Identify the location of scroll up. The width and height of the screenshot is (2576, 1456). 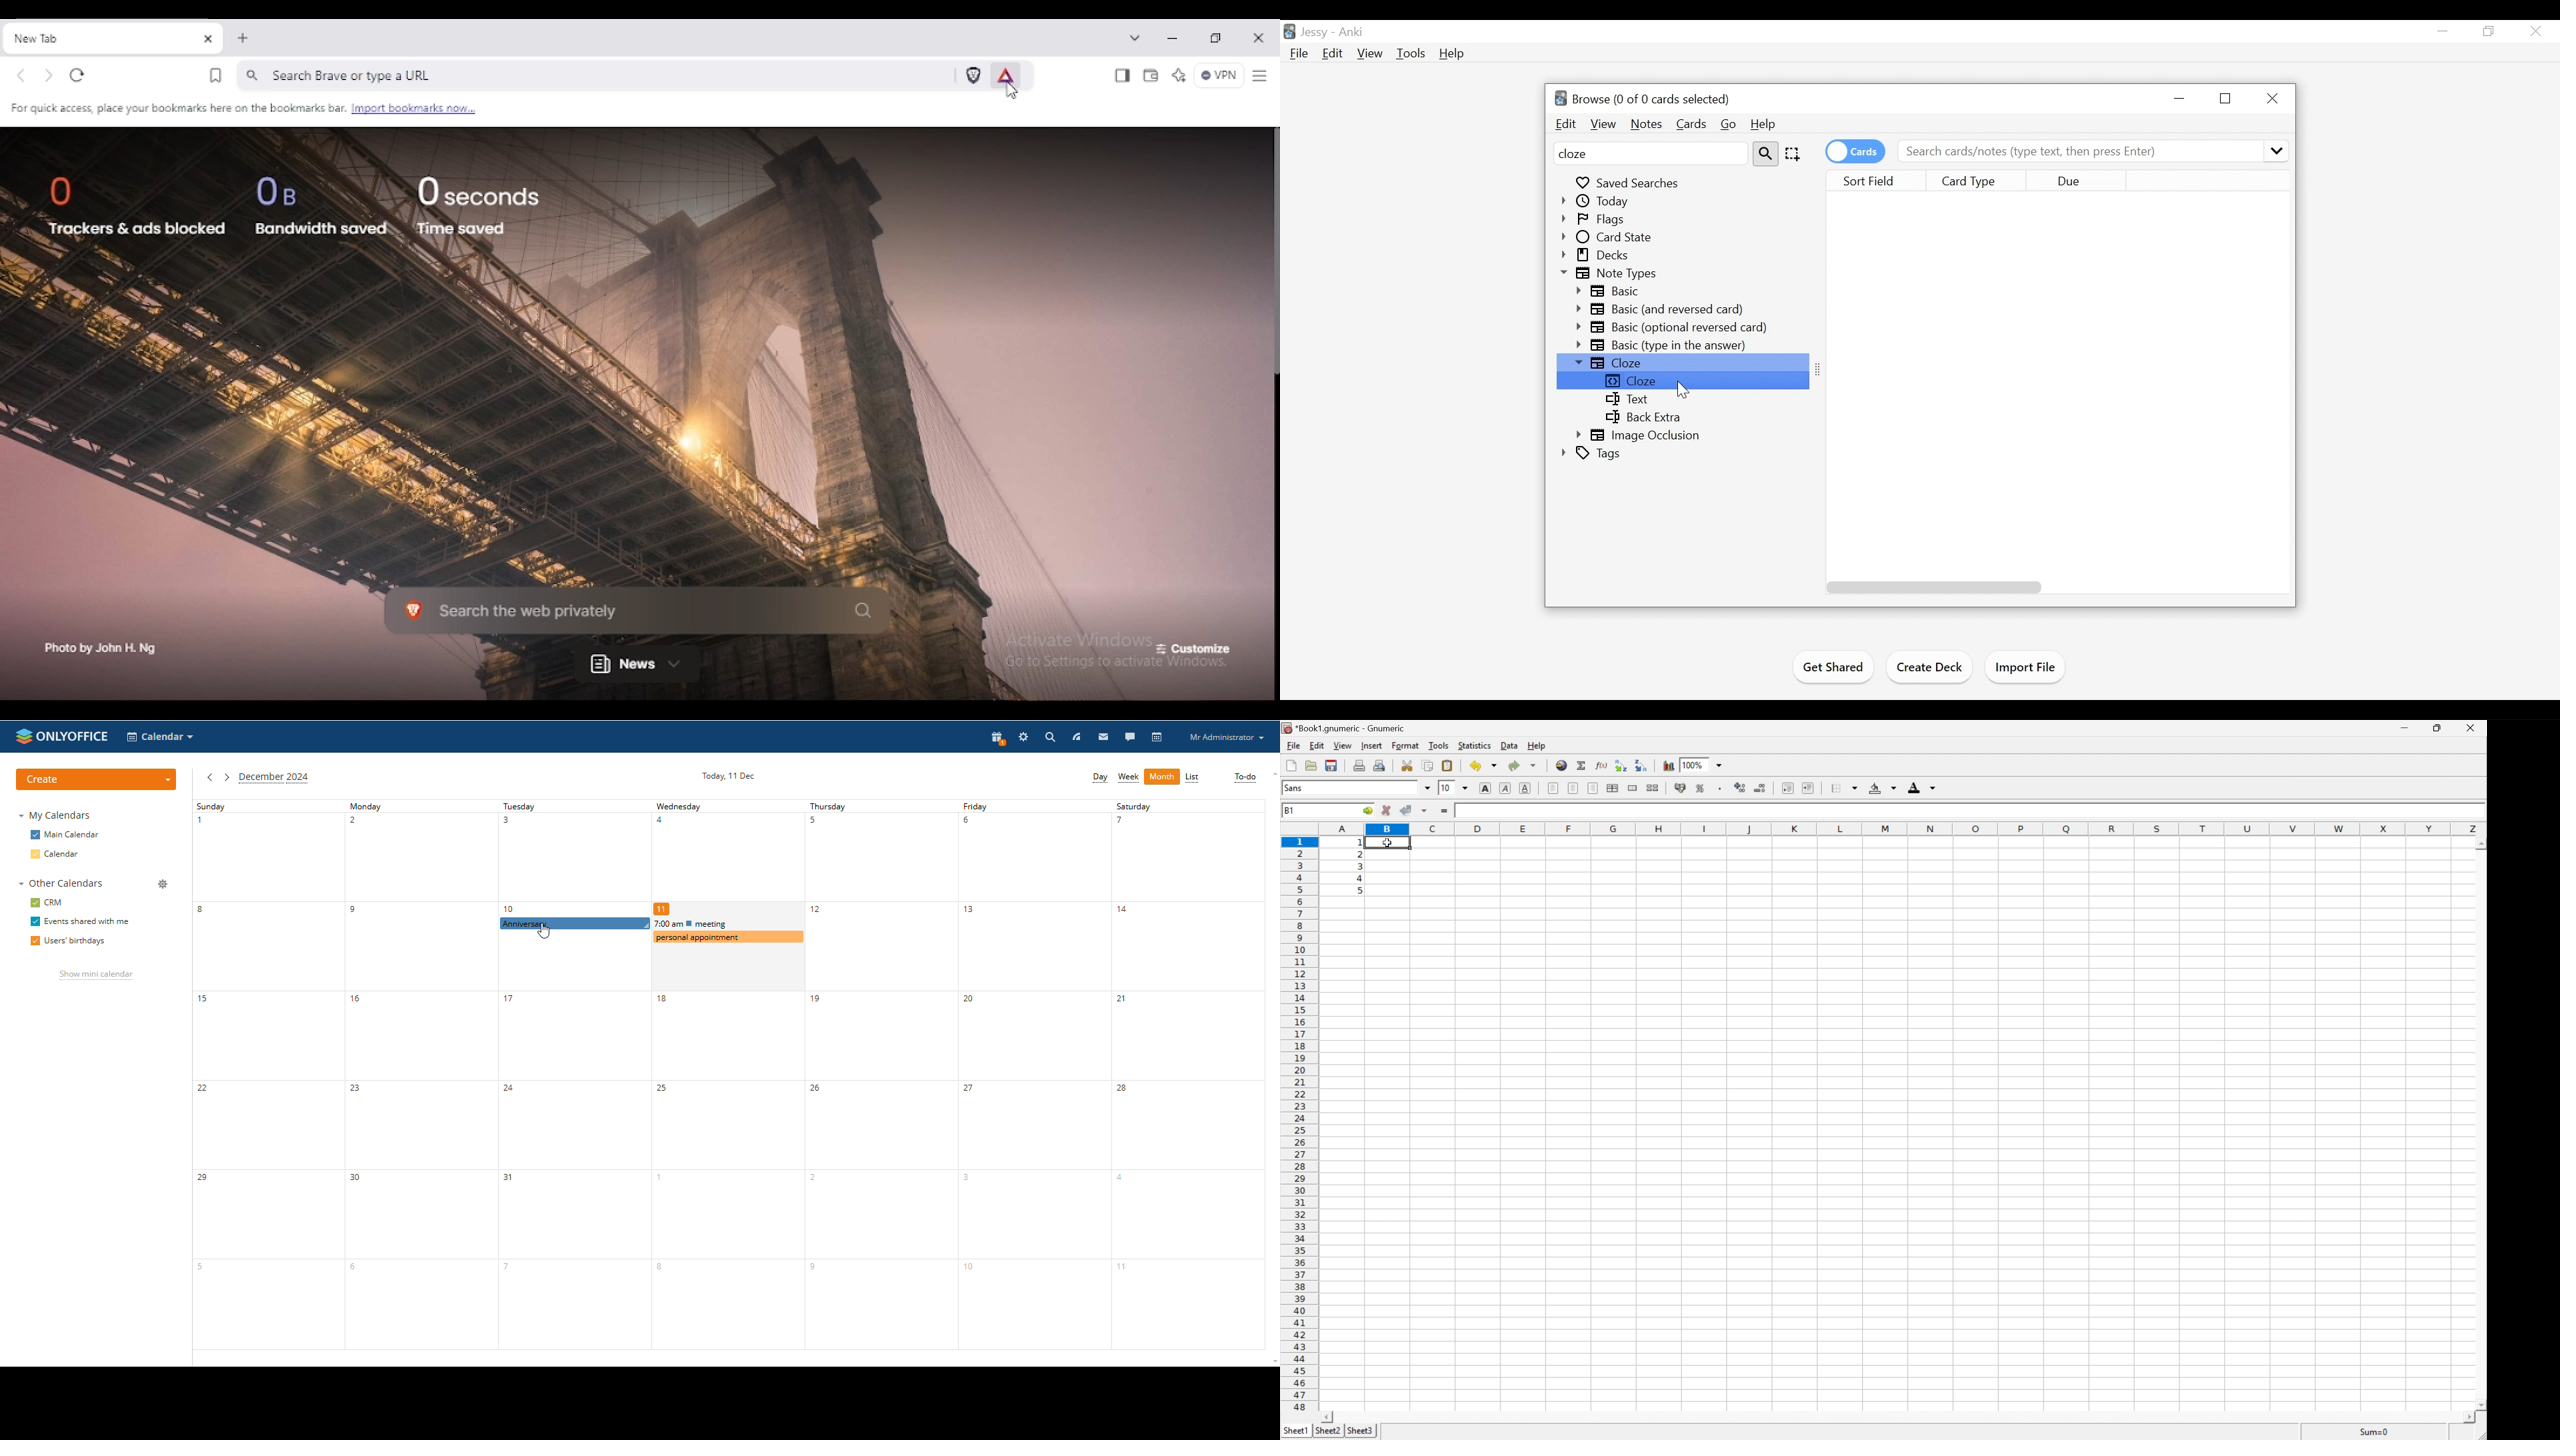
(1272, 774).